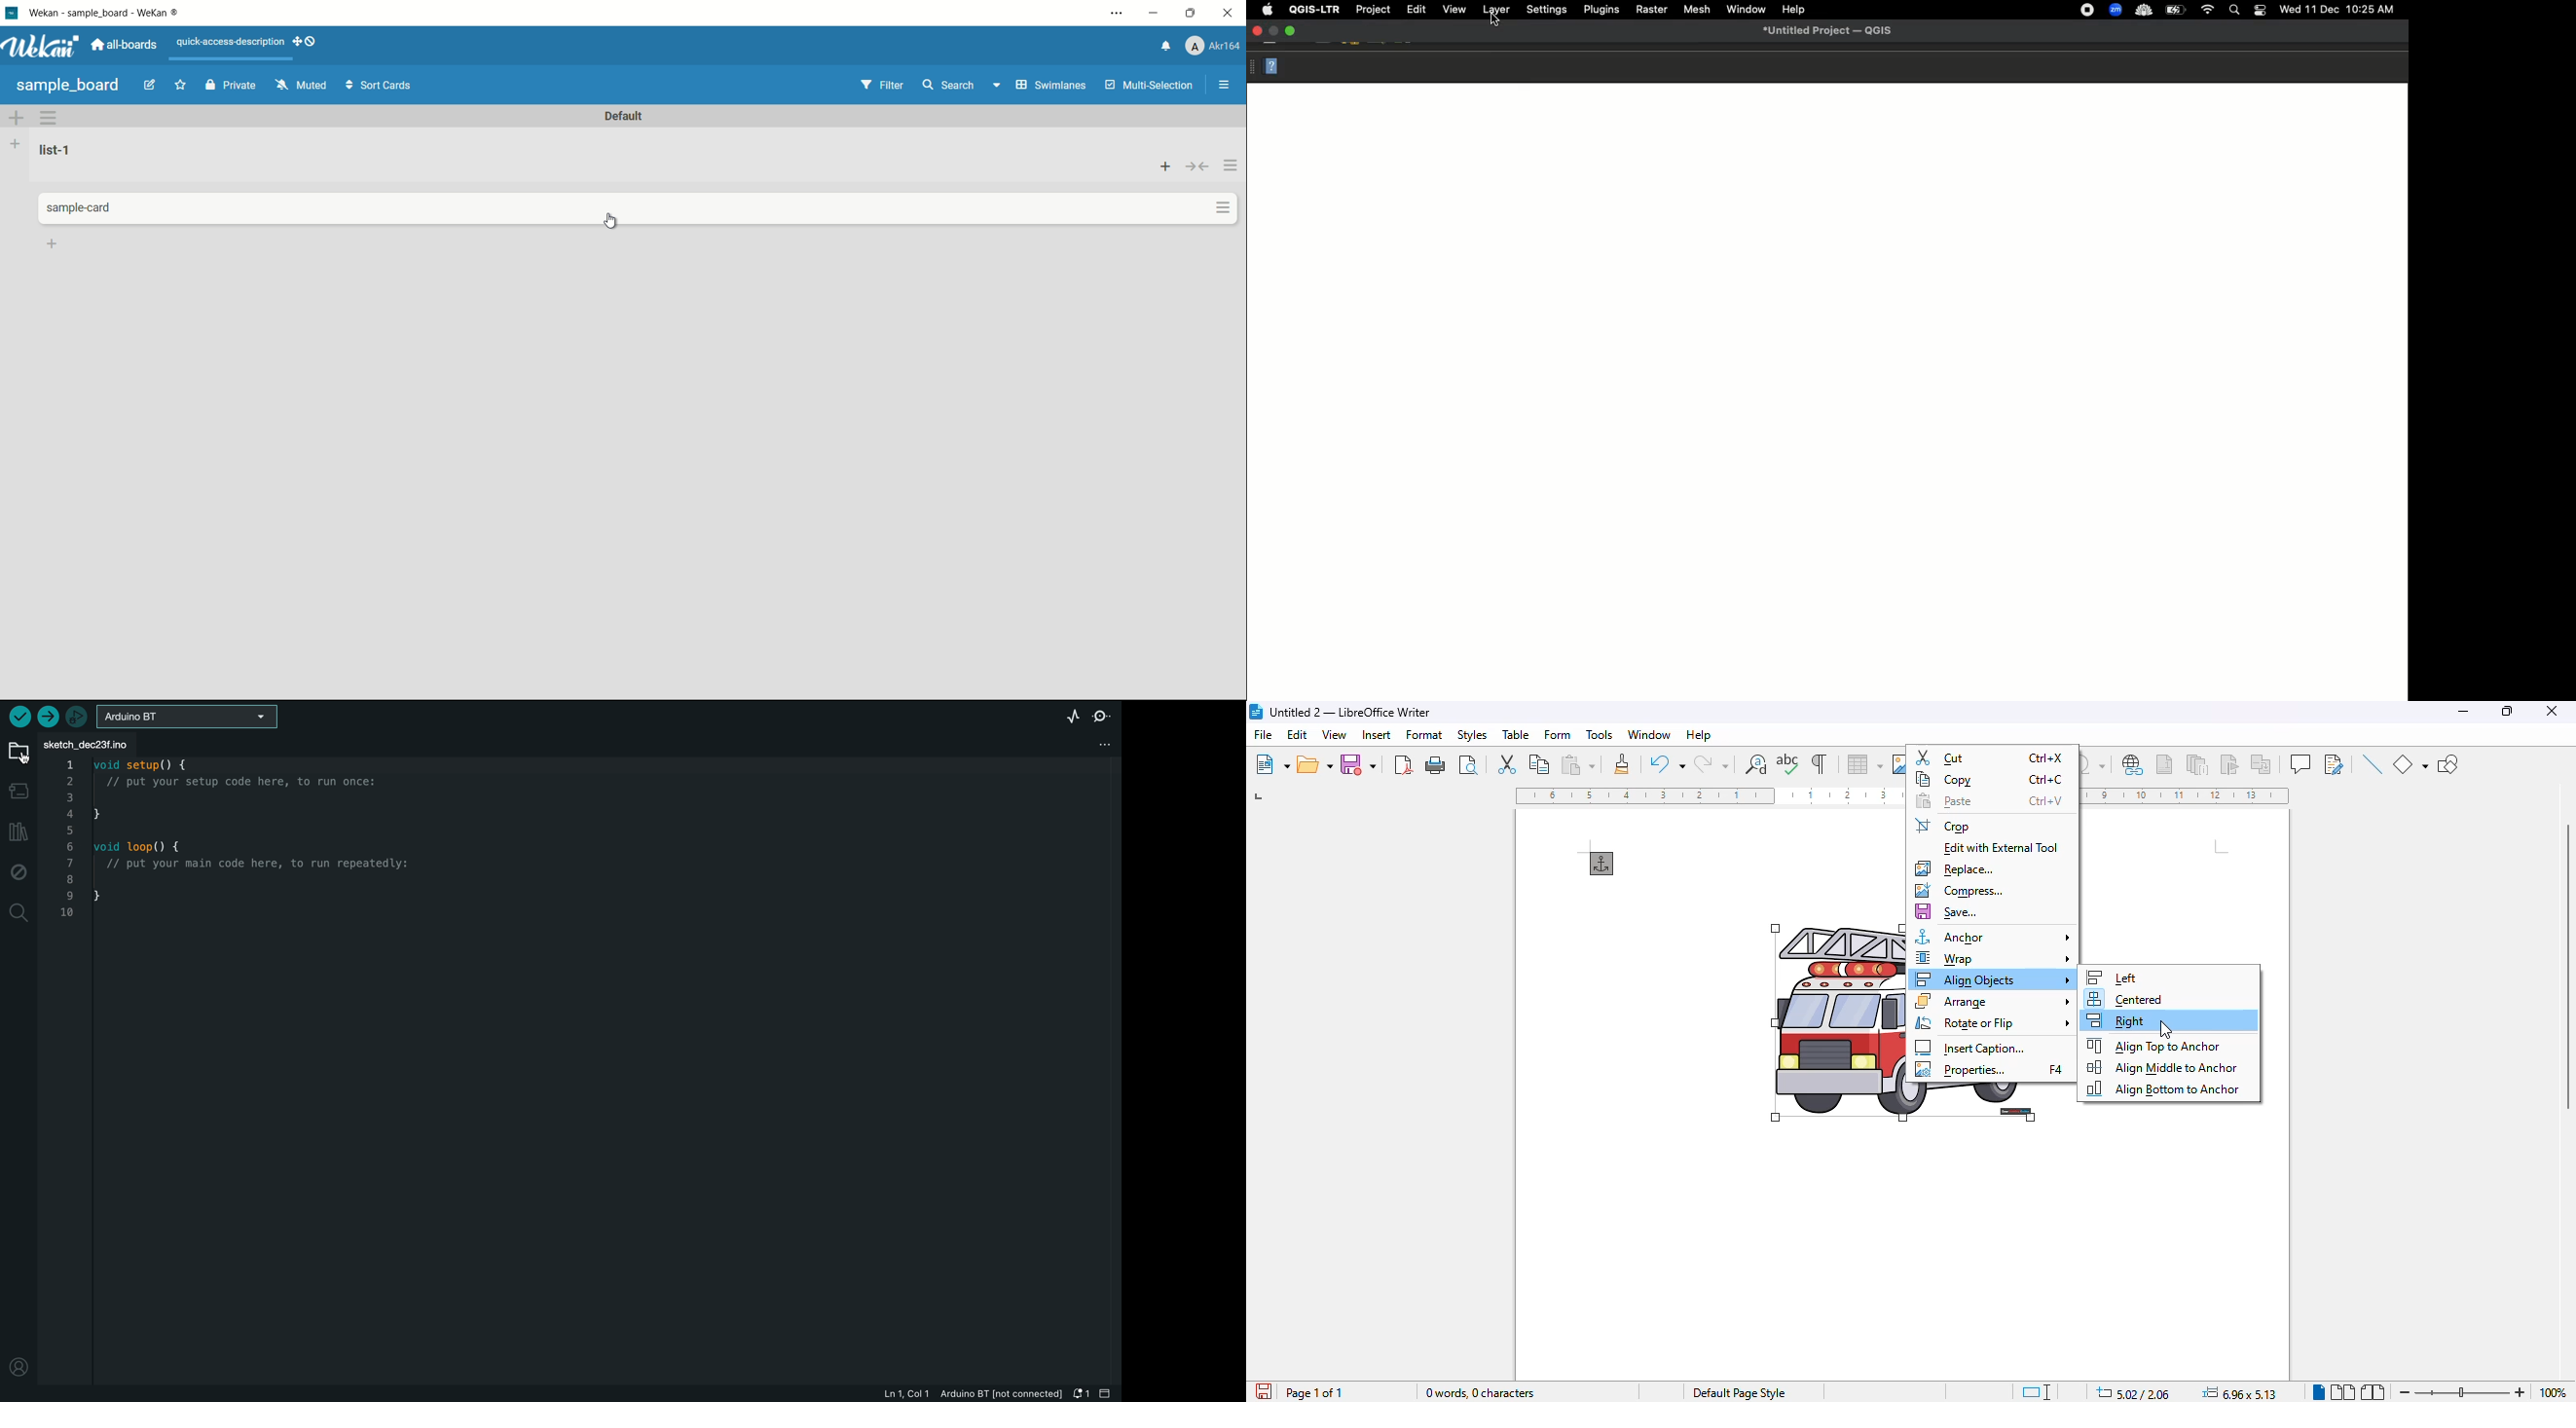 This screenshot has width=2576, height=1428. I want to click on zoom slider, so click(2465, 1392).